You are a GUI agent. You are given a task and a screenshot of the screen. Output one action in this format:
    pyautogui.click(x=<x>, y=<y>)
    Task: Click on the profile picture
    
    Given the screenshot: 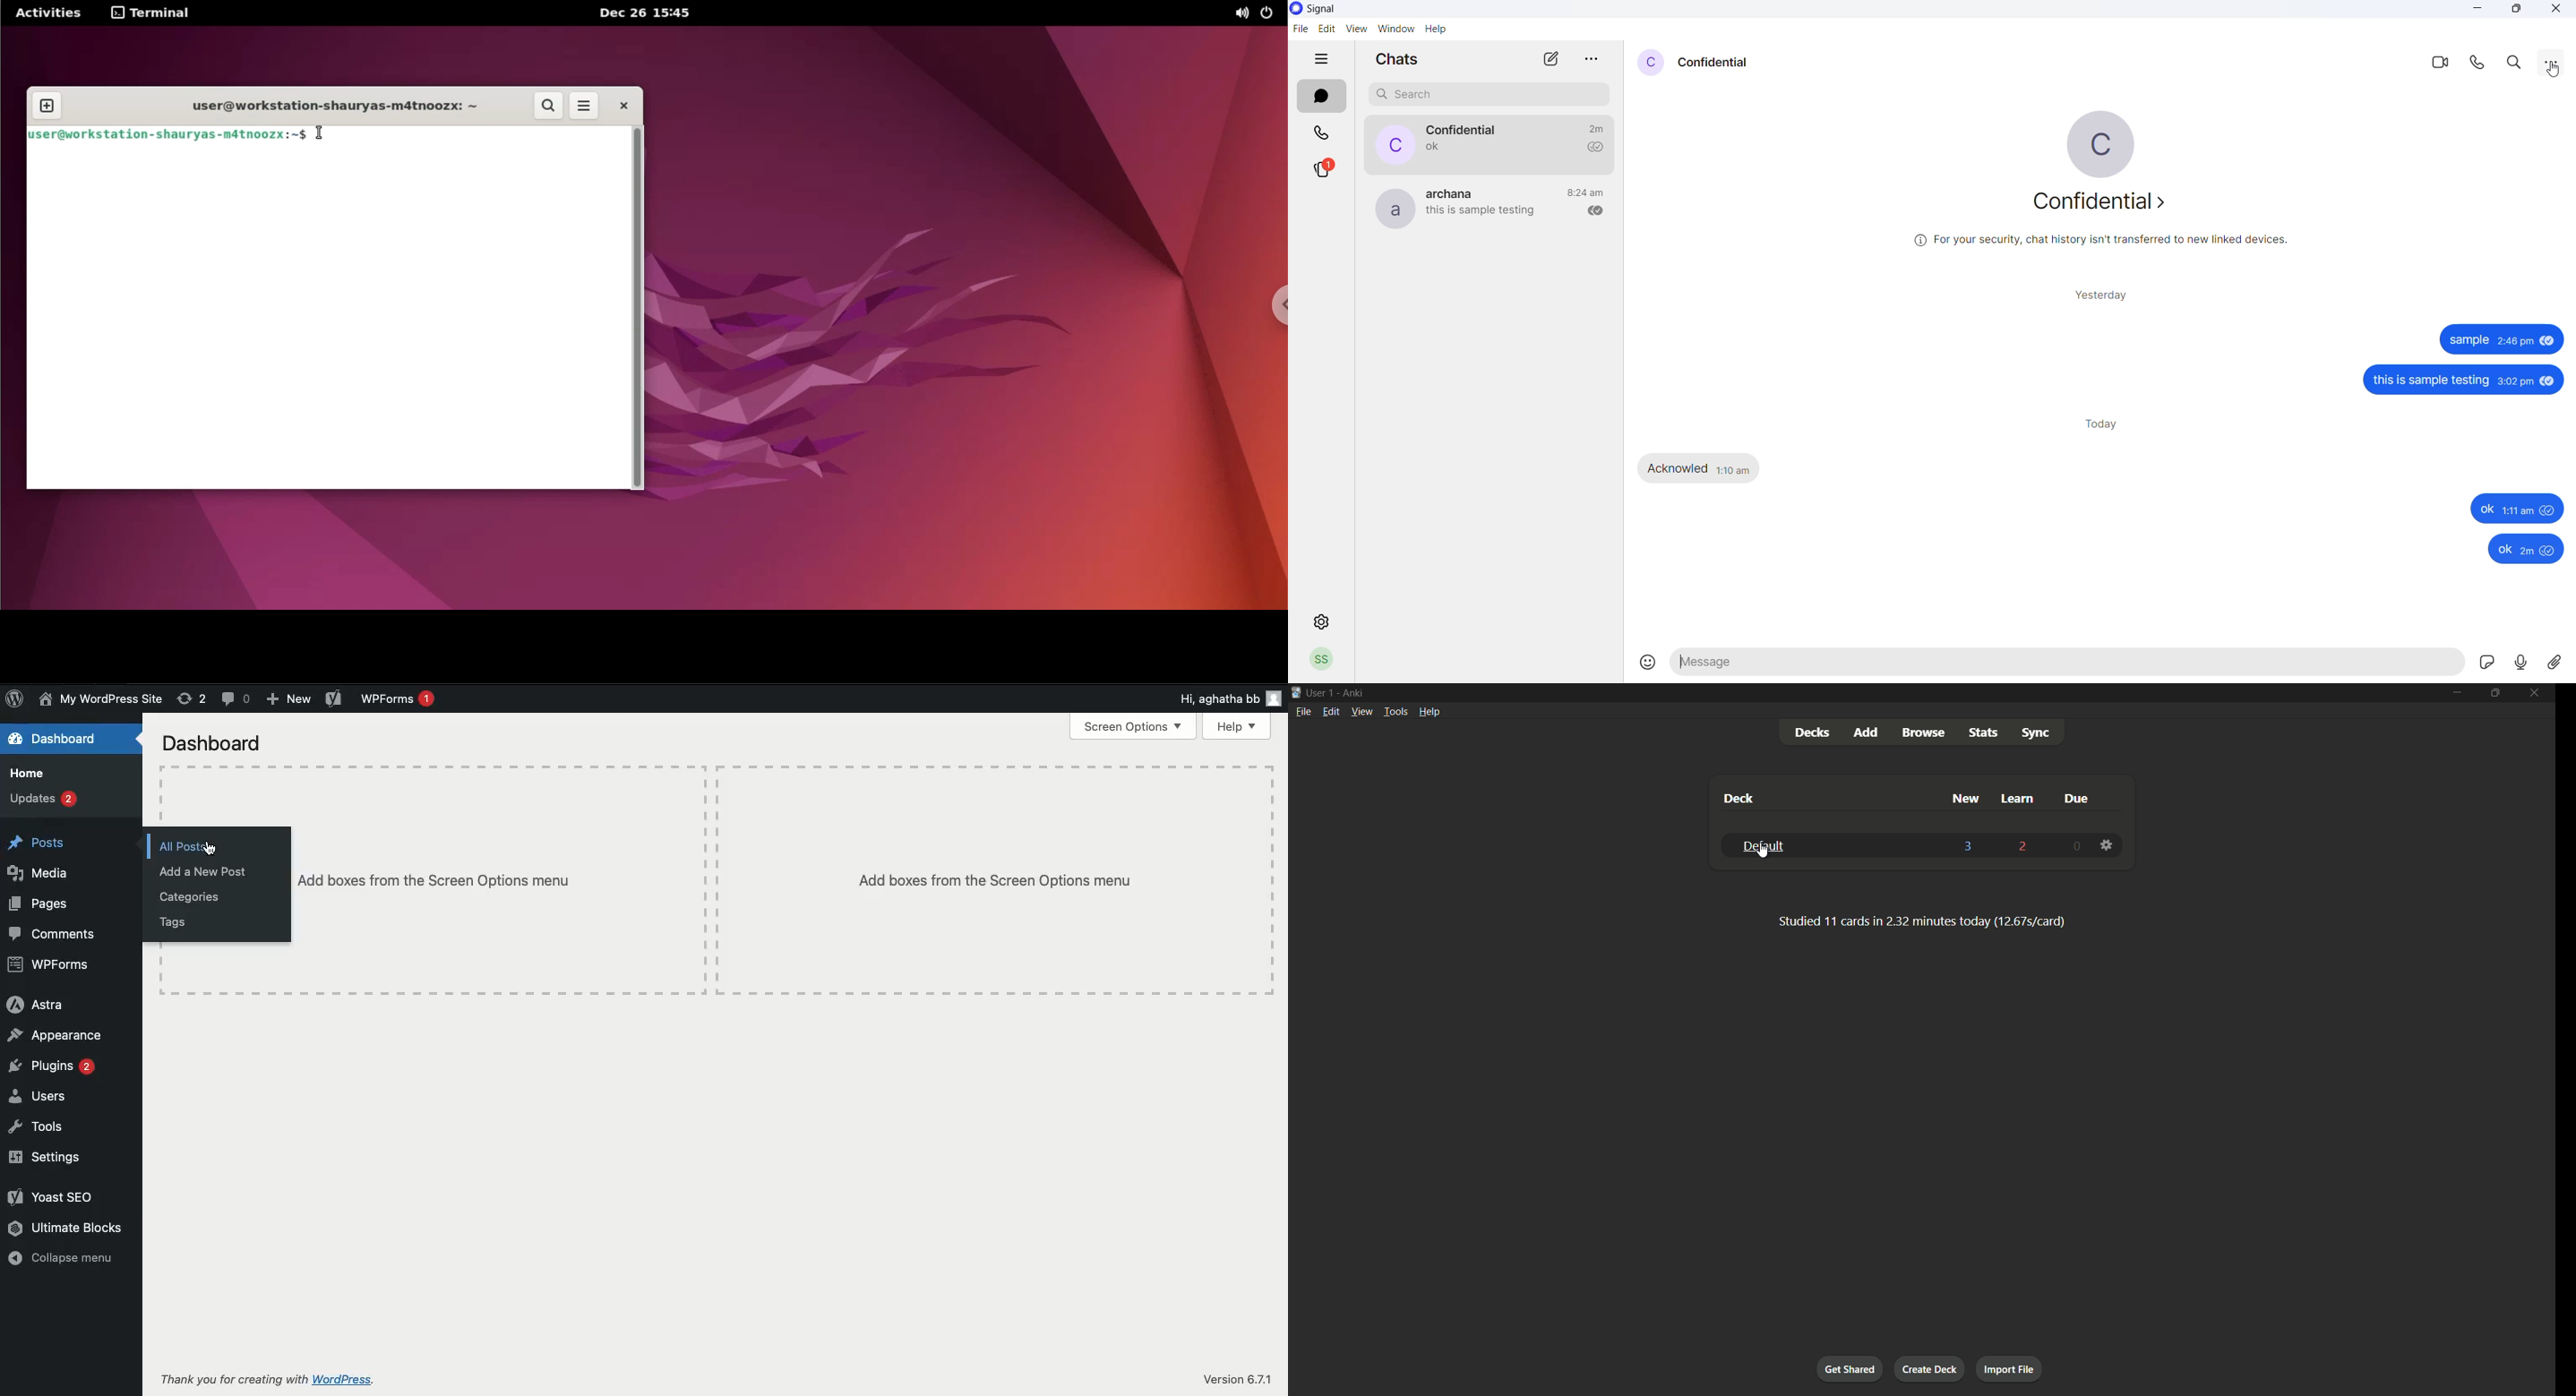 What is the action you would take?
    pyautogui.click(x=1391, y=207)
    